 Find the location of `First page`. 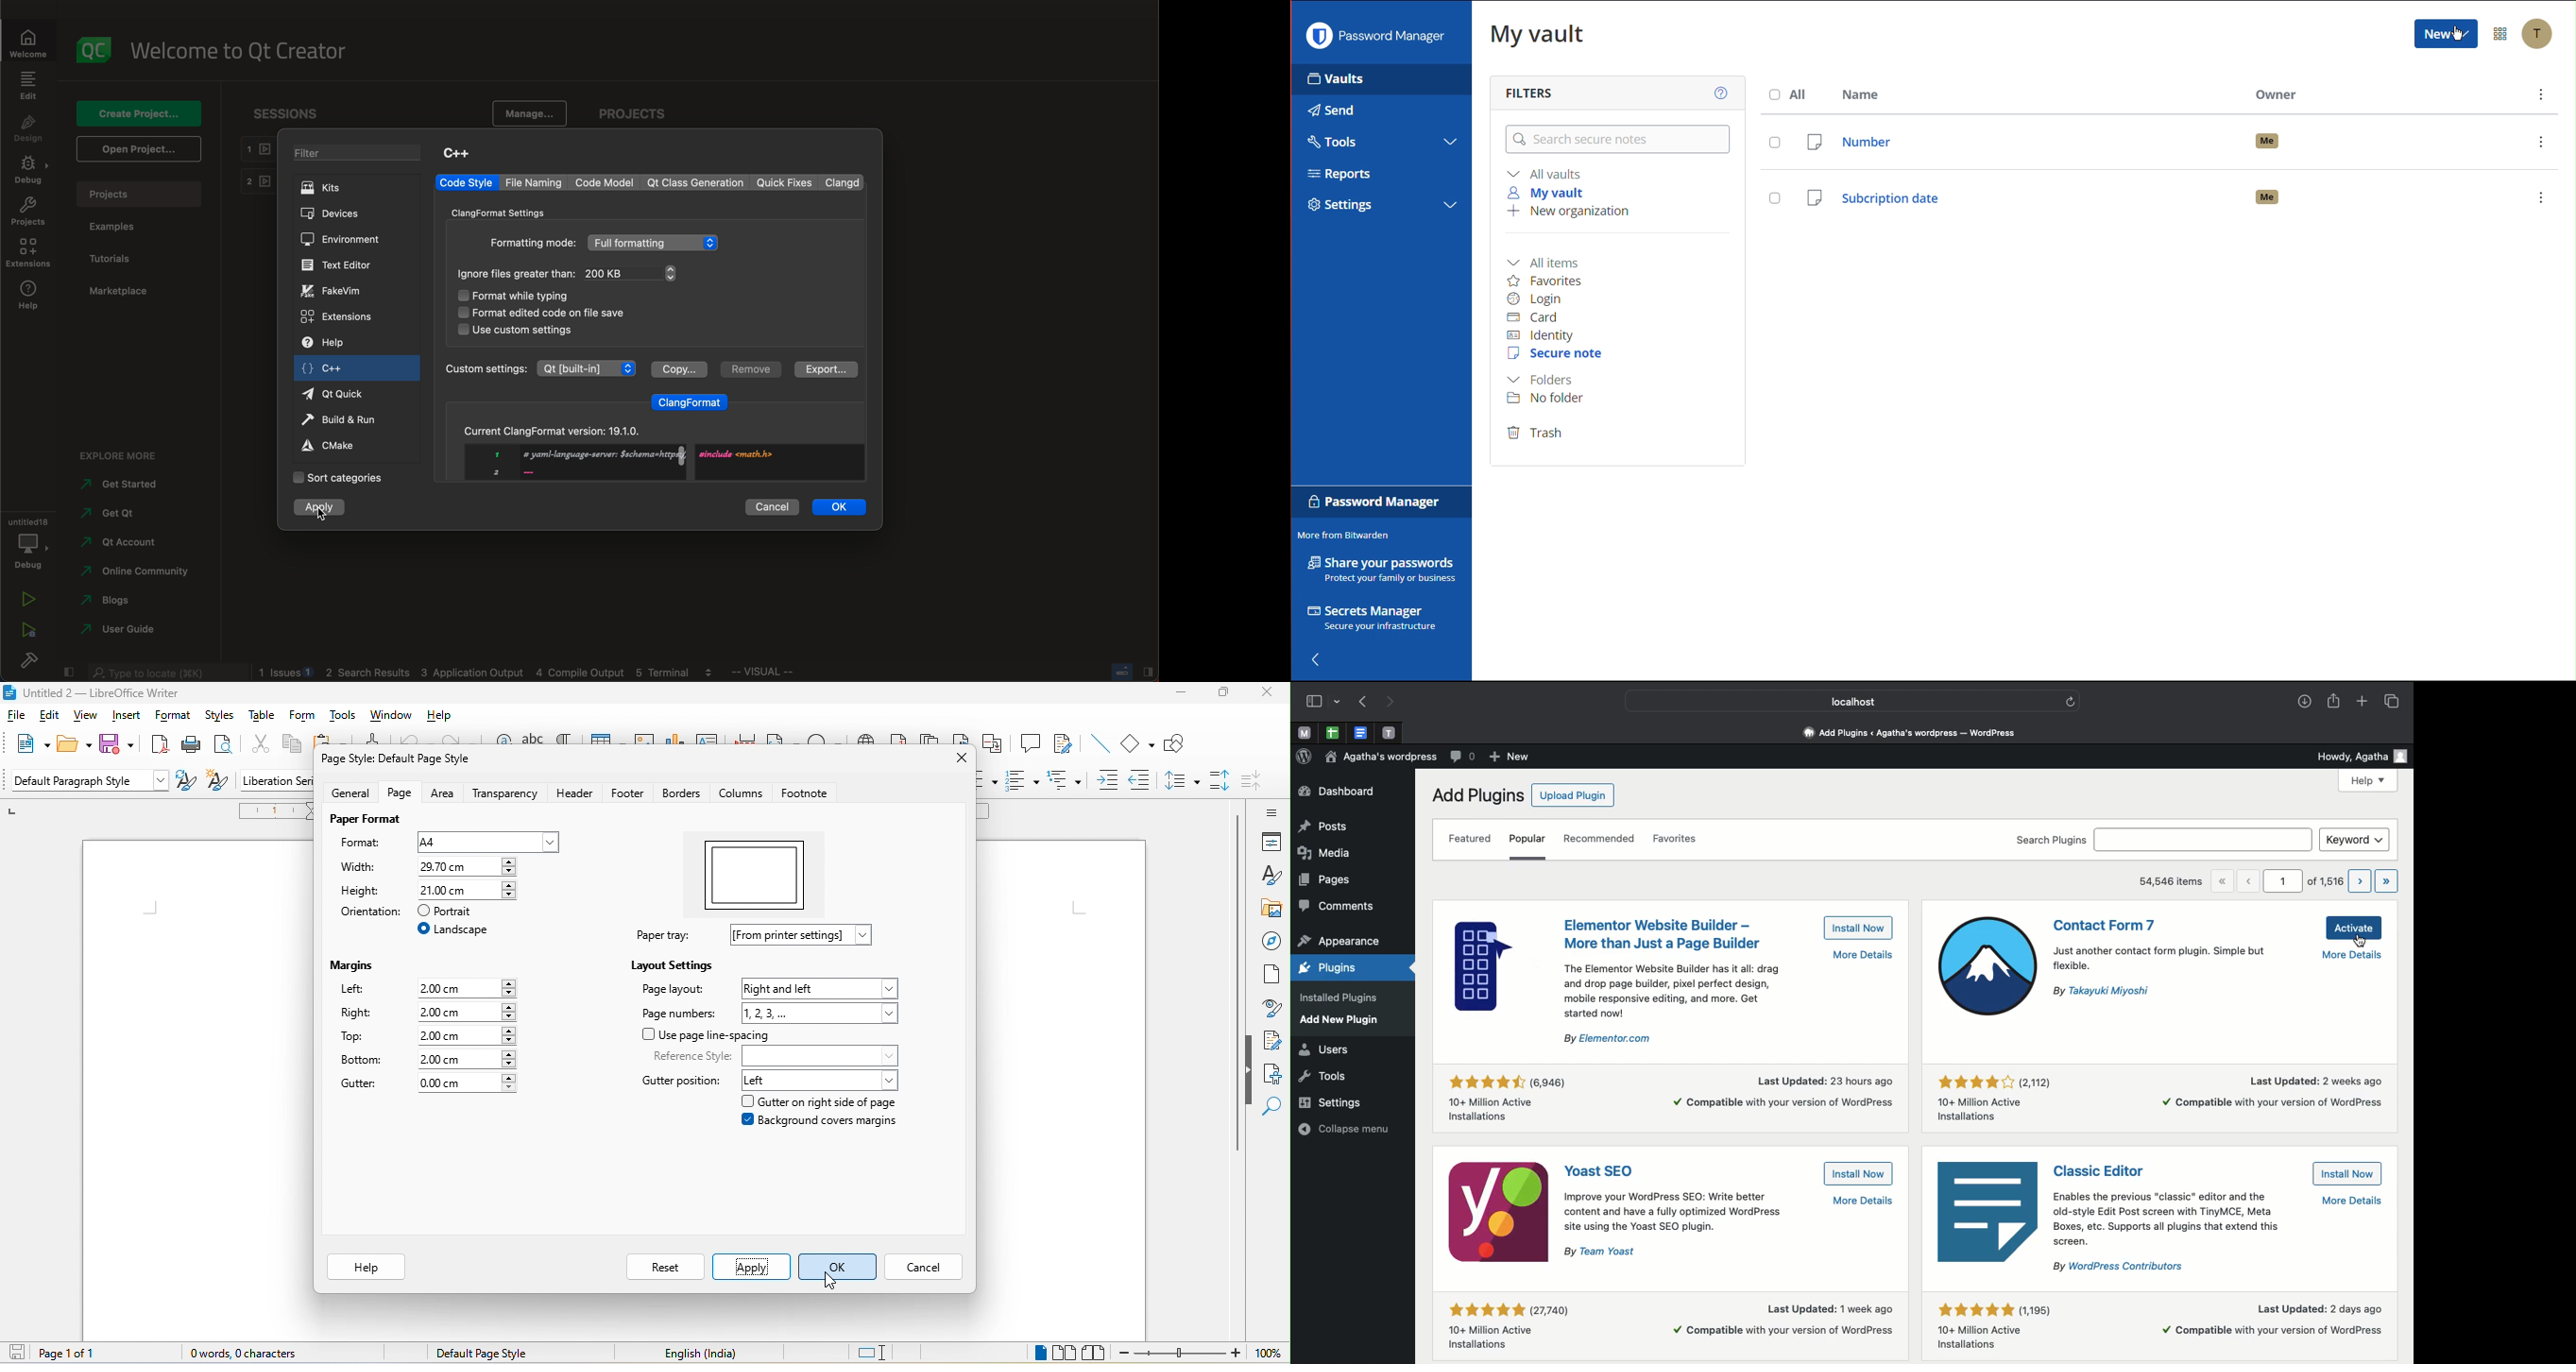

First page is located at coordinates (2227, 881).